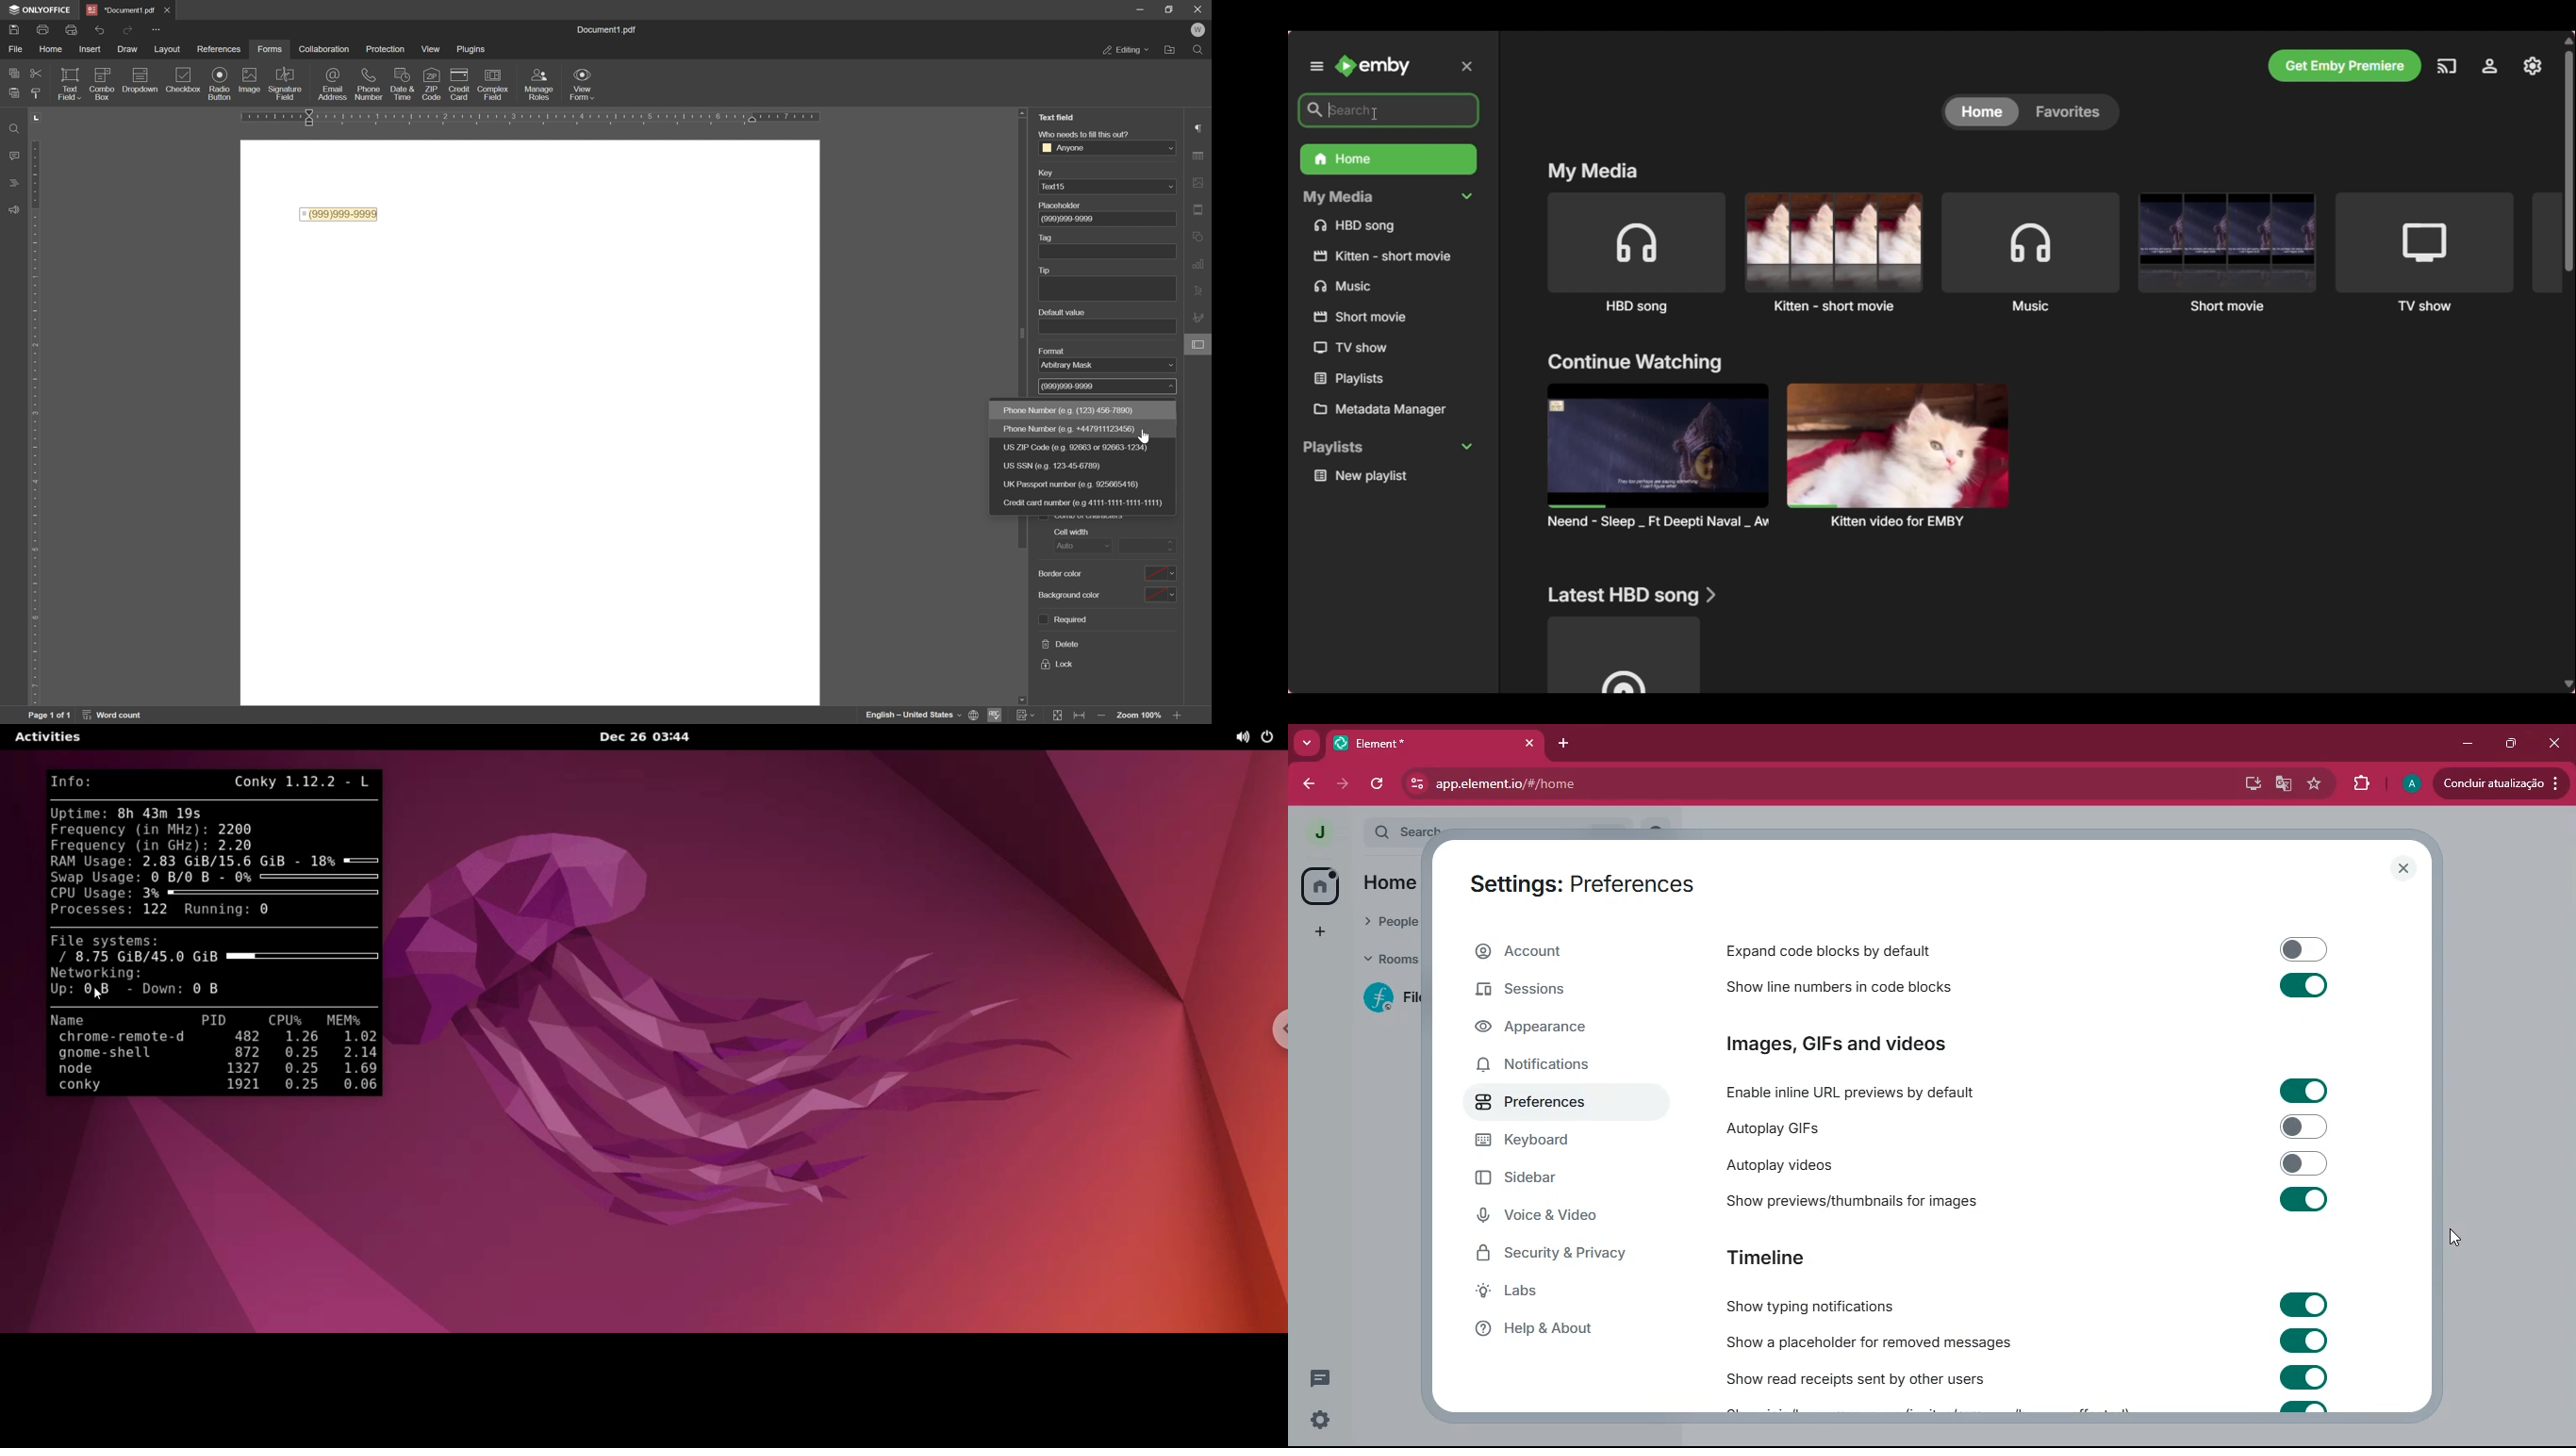 The width and height of the screenshot is (2576, 1456). I want to click on signature field, so click(287, 83).